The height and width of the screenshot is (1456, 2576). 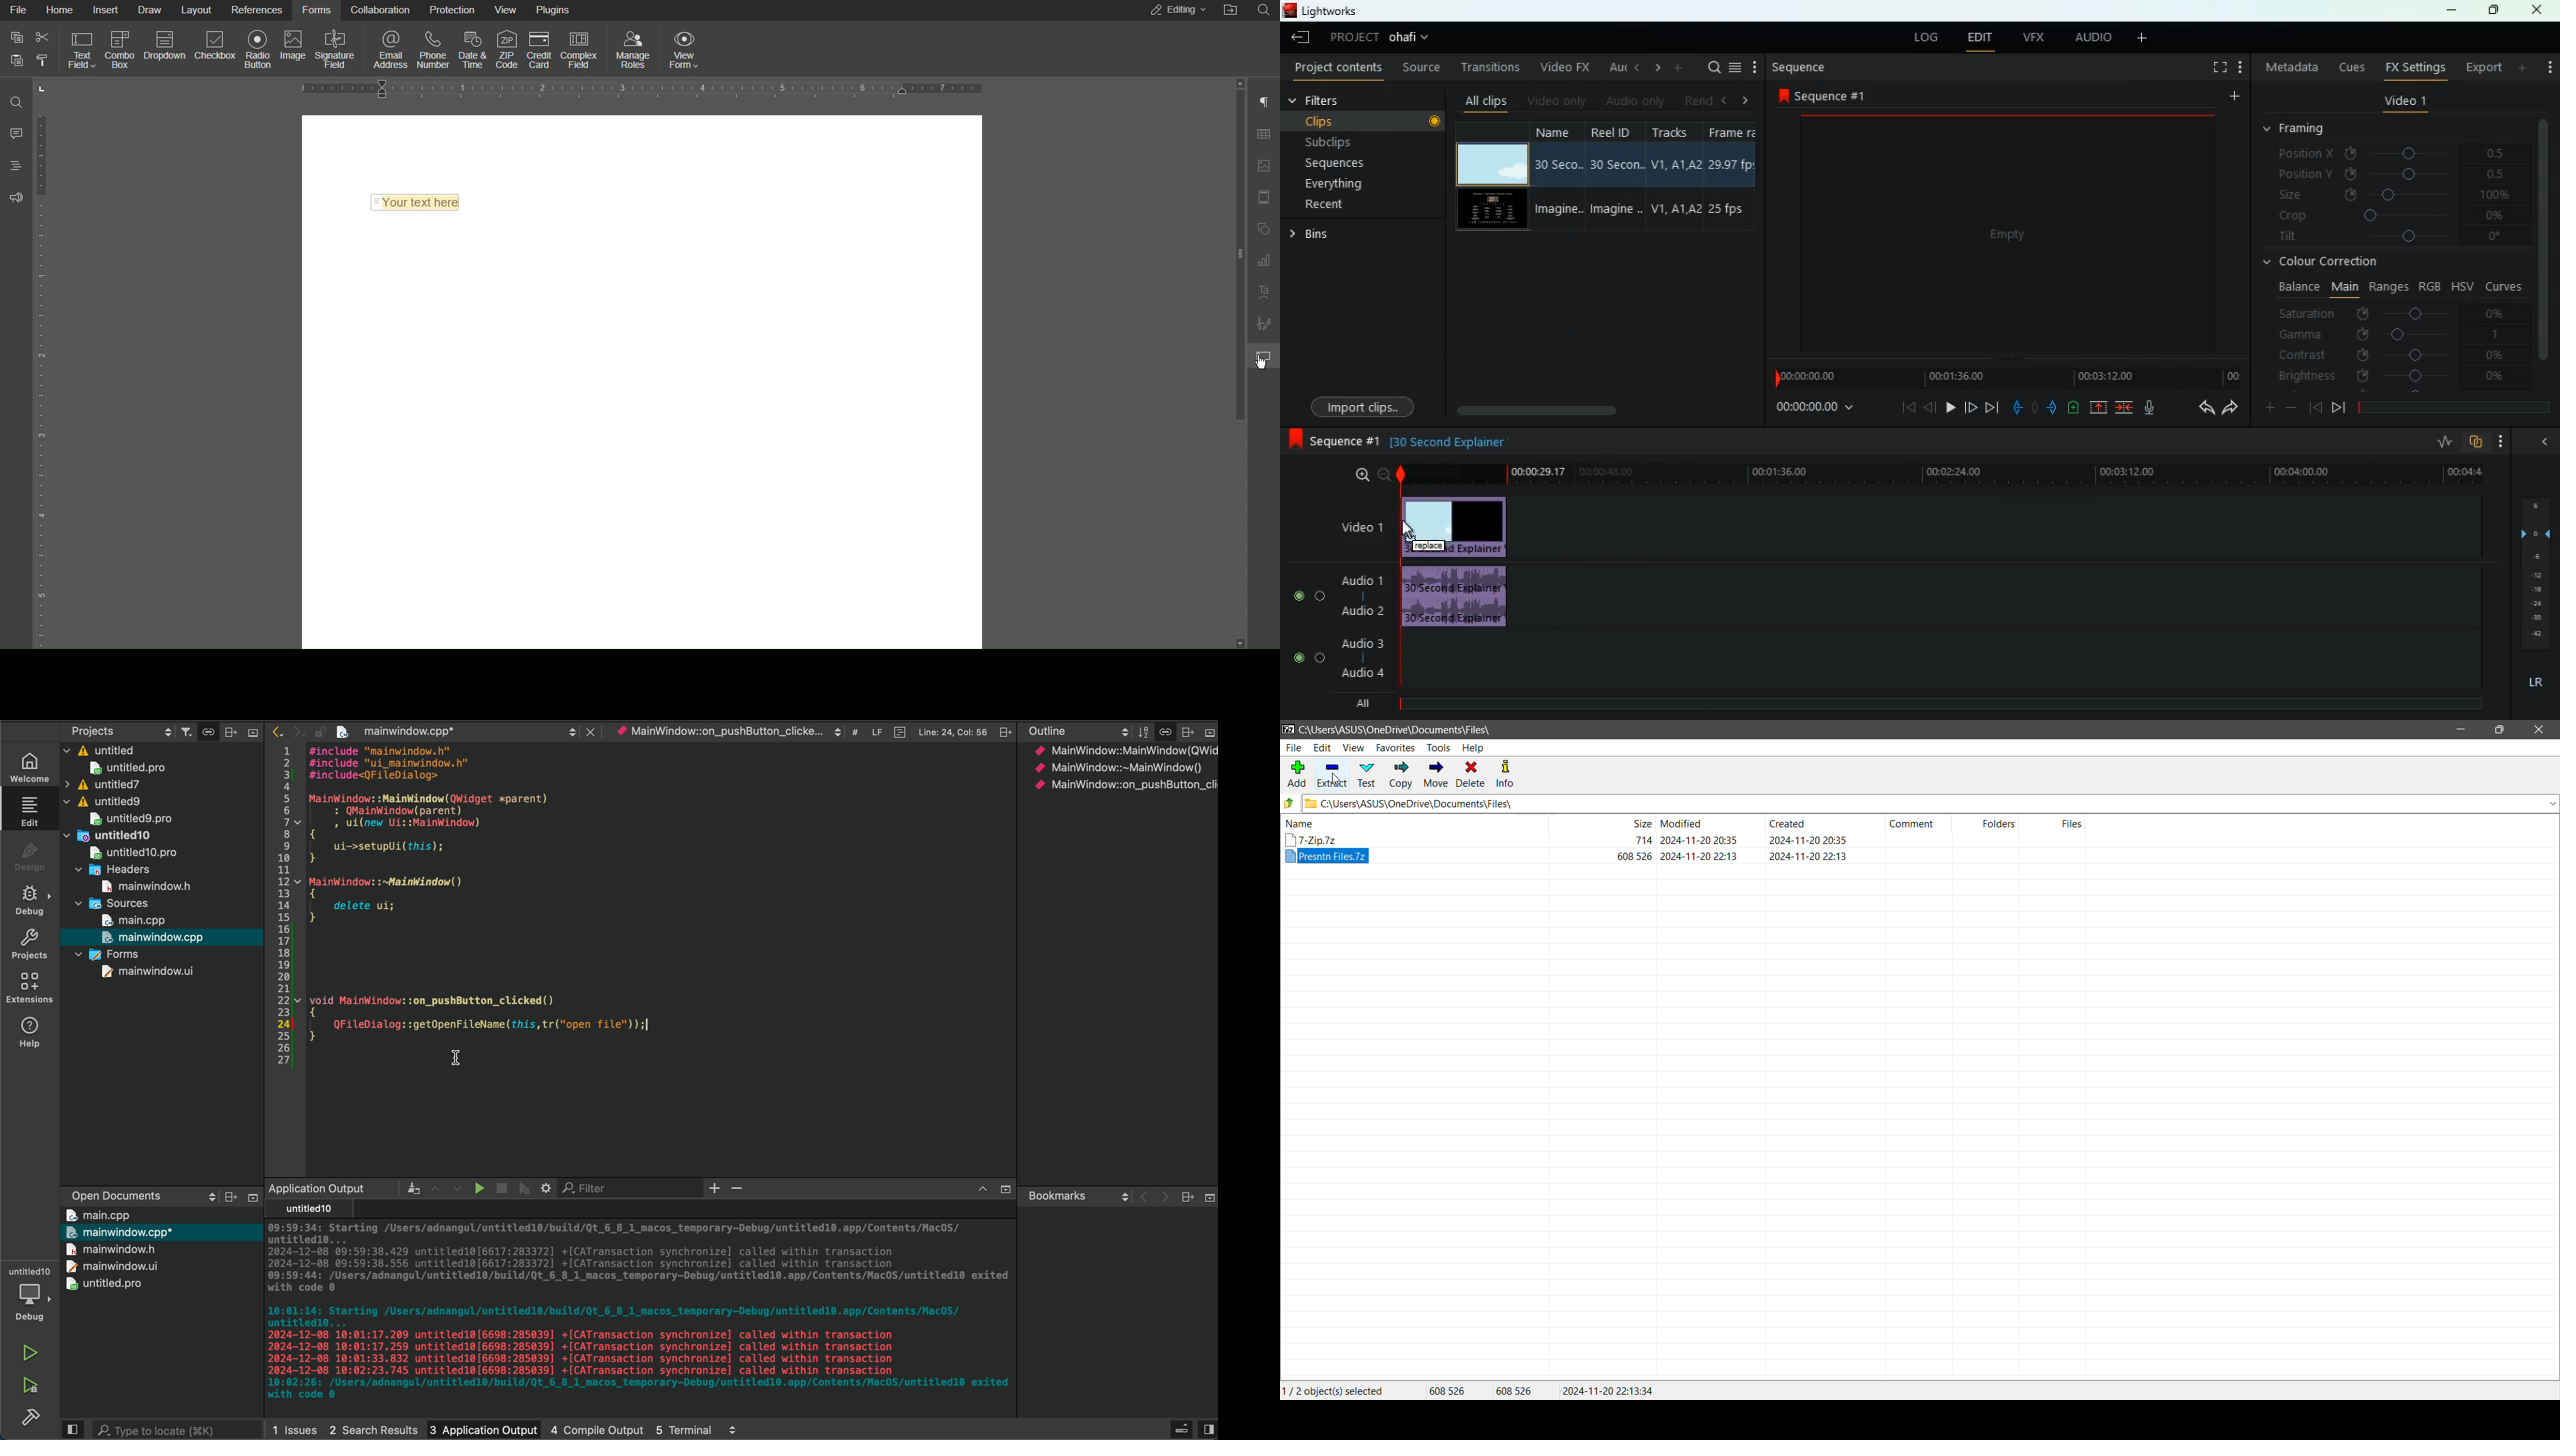 What do you see at coordinates (1359, 645) in the screenshot?
I see `audio 3` at bounding box center [1359, 645].